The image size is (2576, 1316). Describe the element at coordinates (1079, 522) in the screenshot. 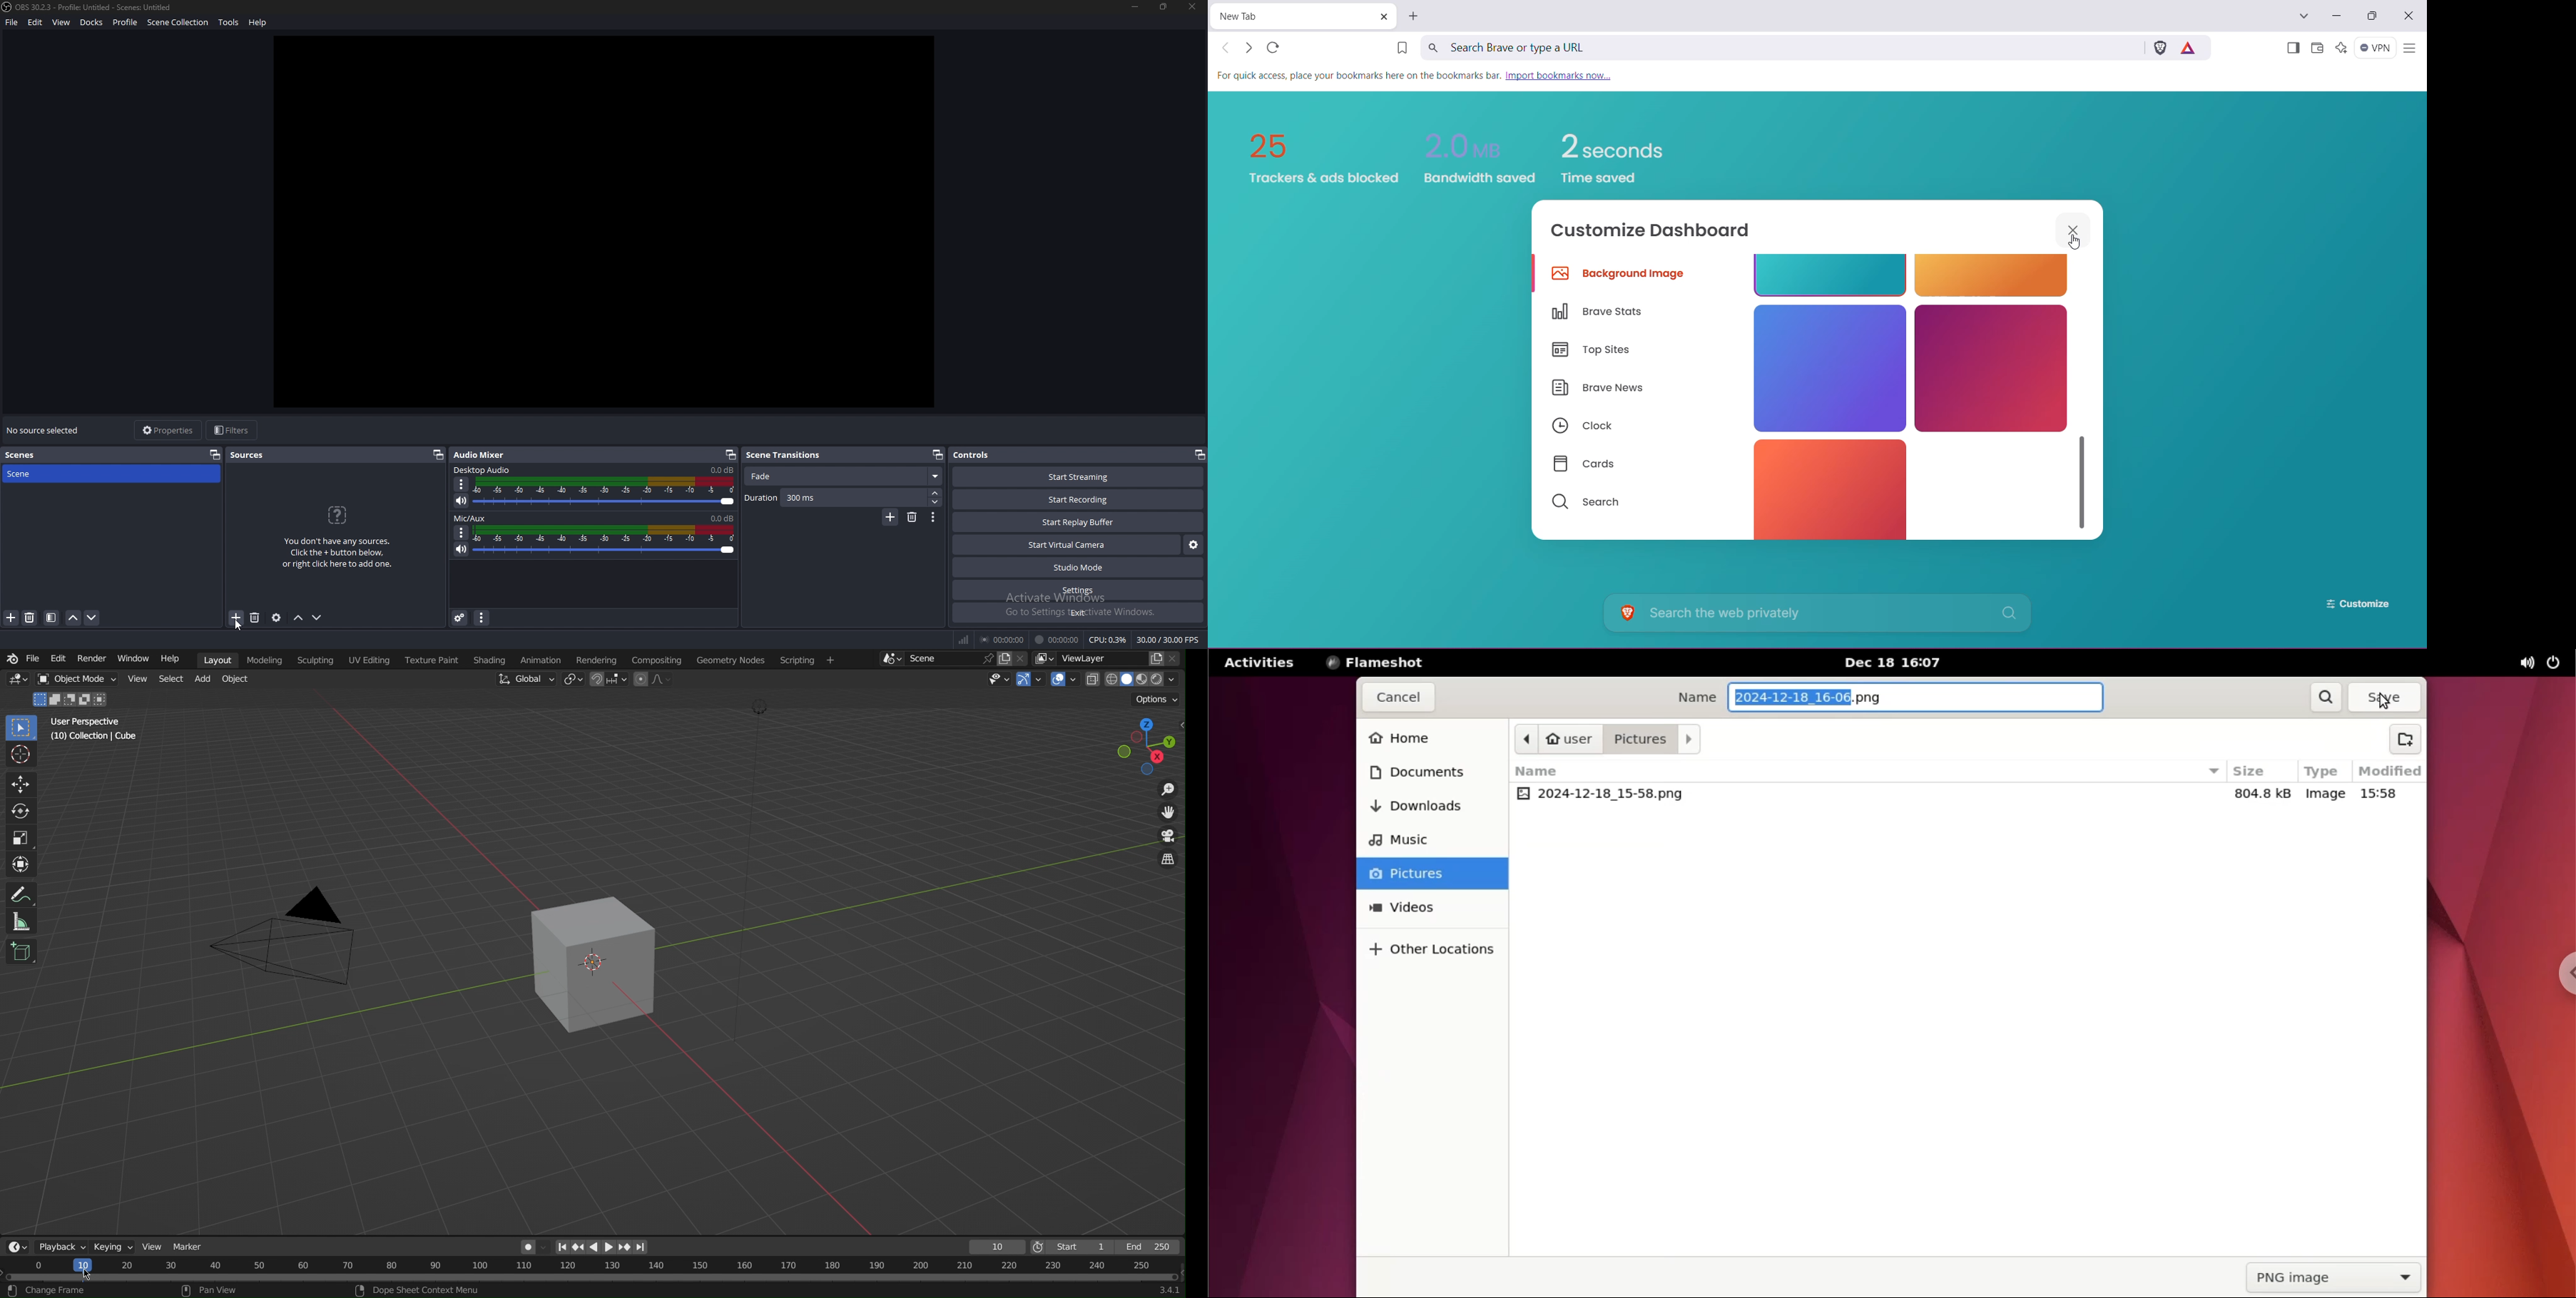

I see `start replay buffer` at that location.